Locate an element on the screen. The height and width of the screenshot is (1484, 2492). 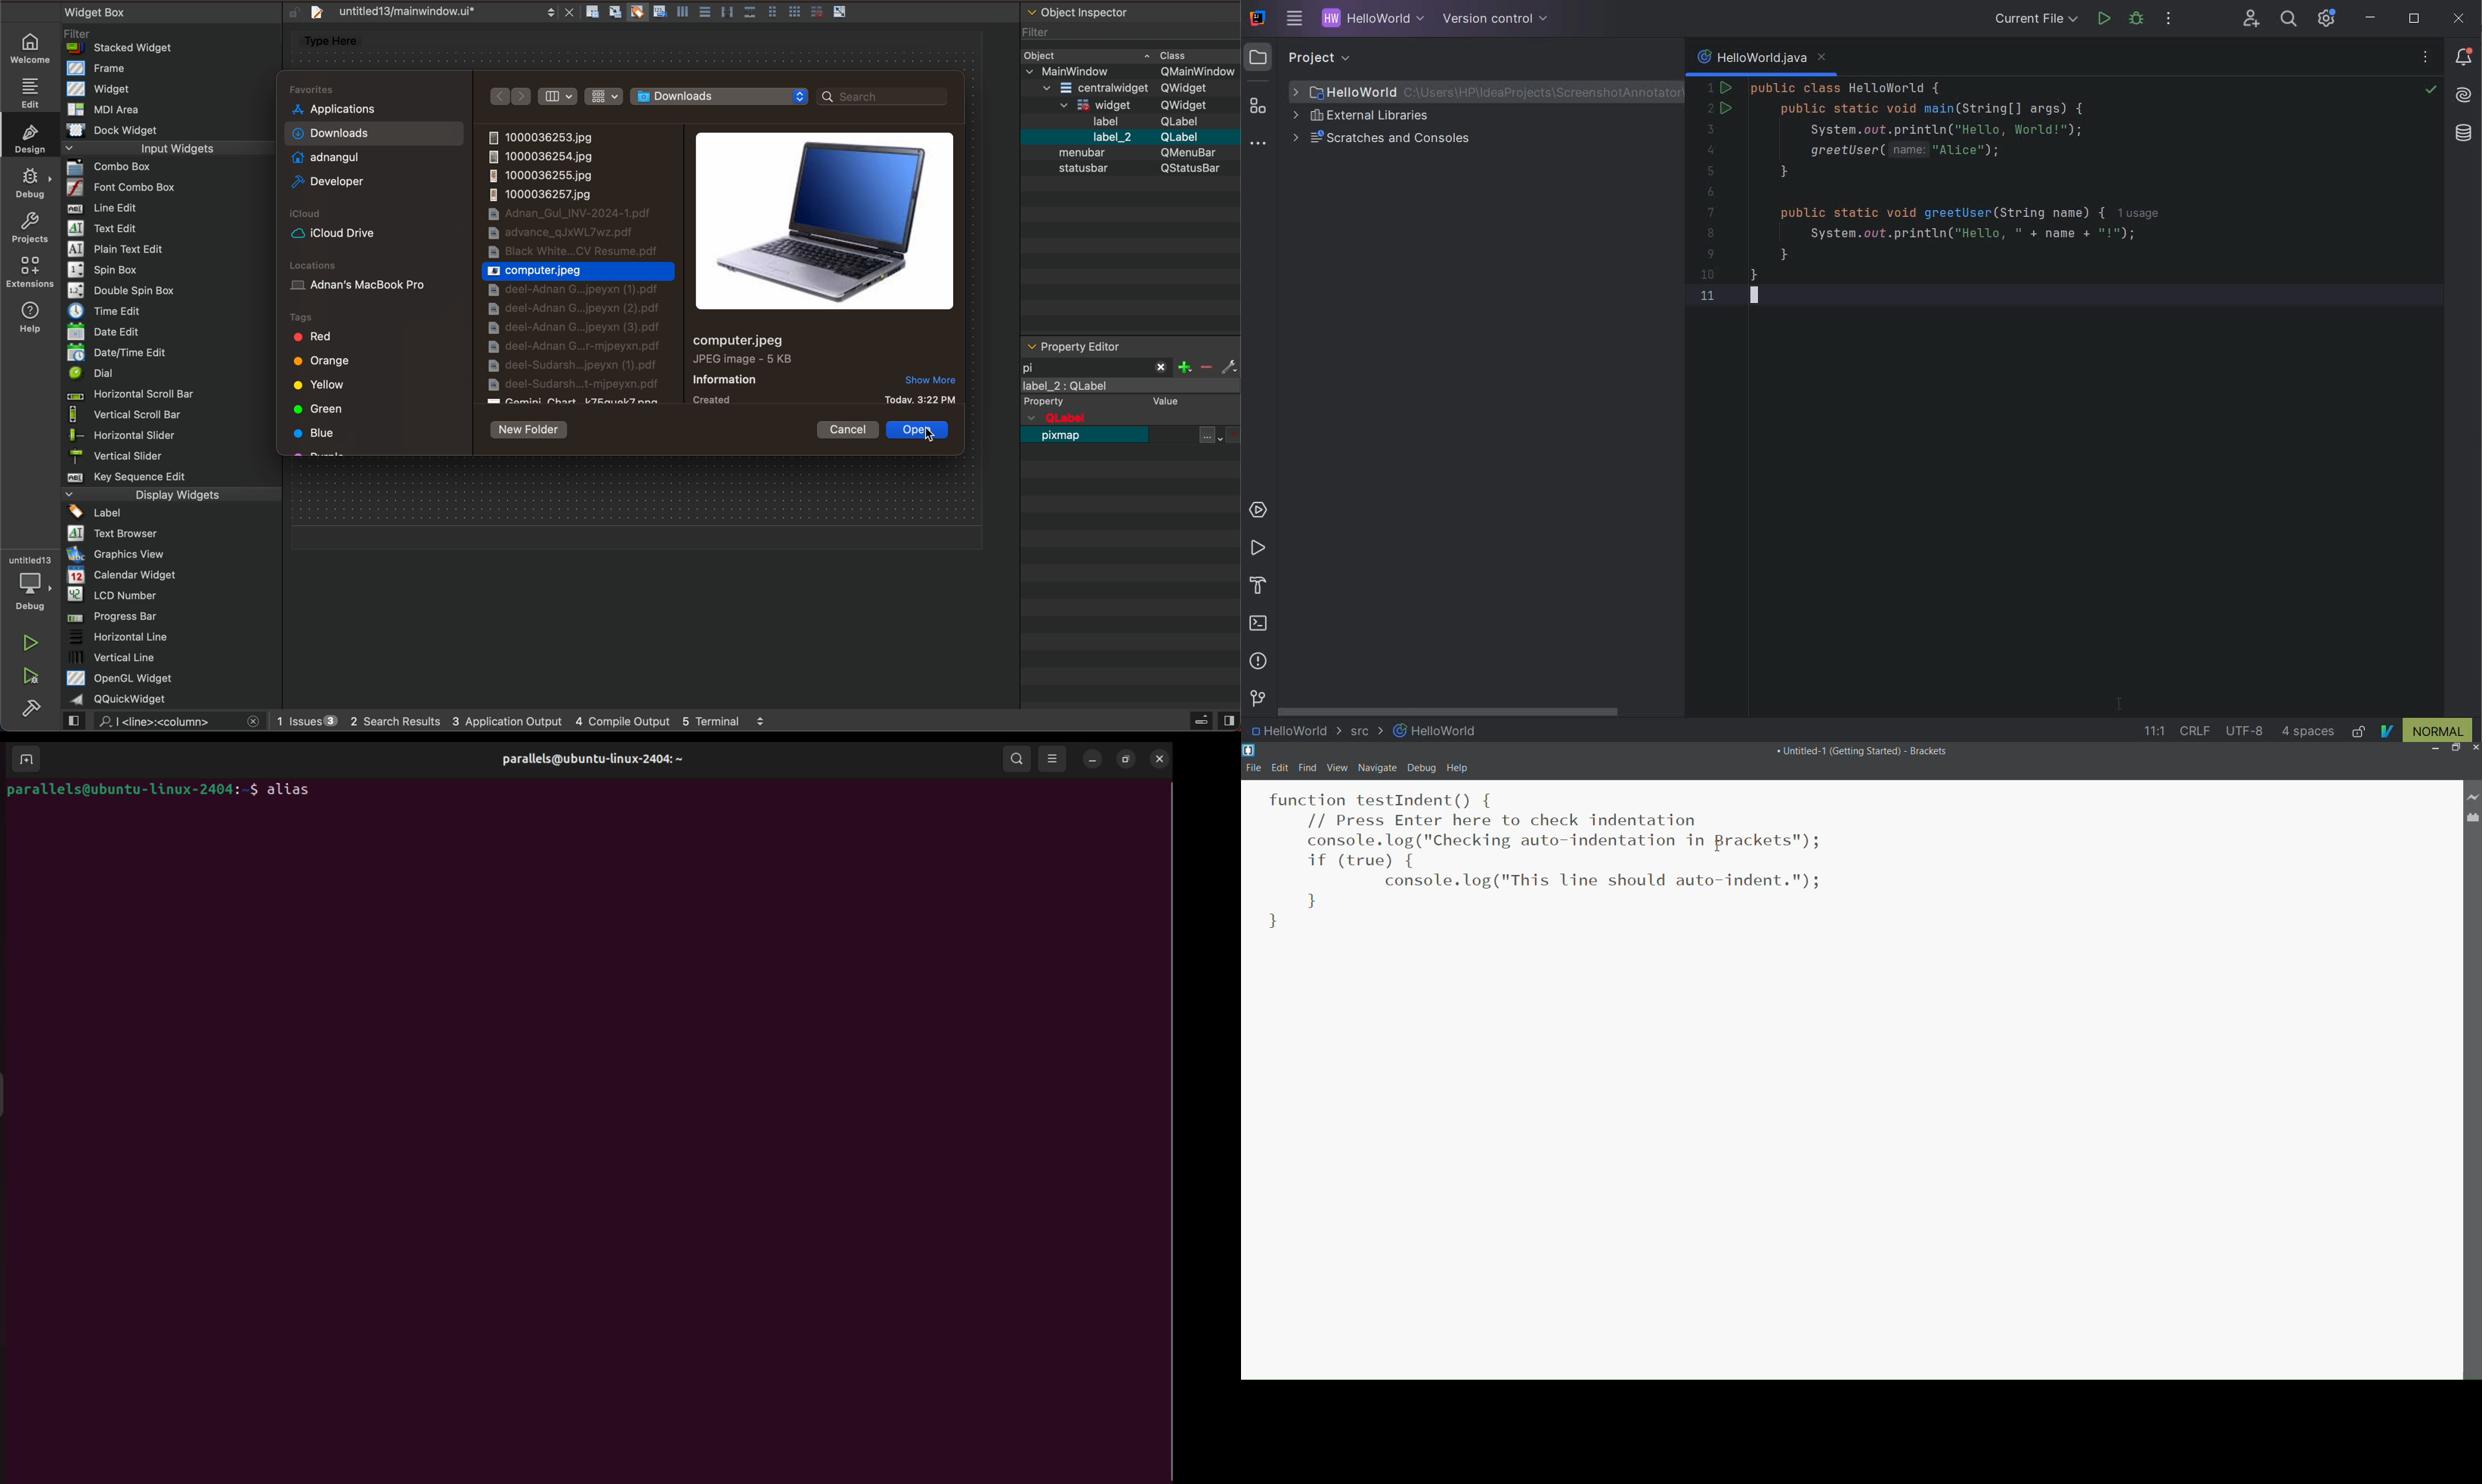
filter is located at coordinates (1209, 365).